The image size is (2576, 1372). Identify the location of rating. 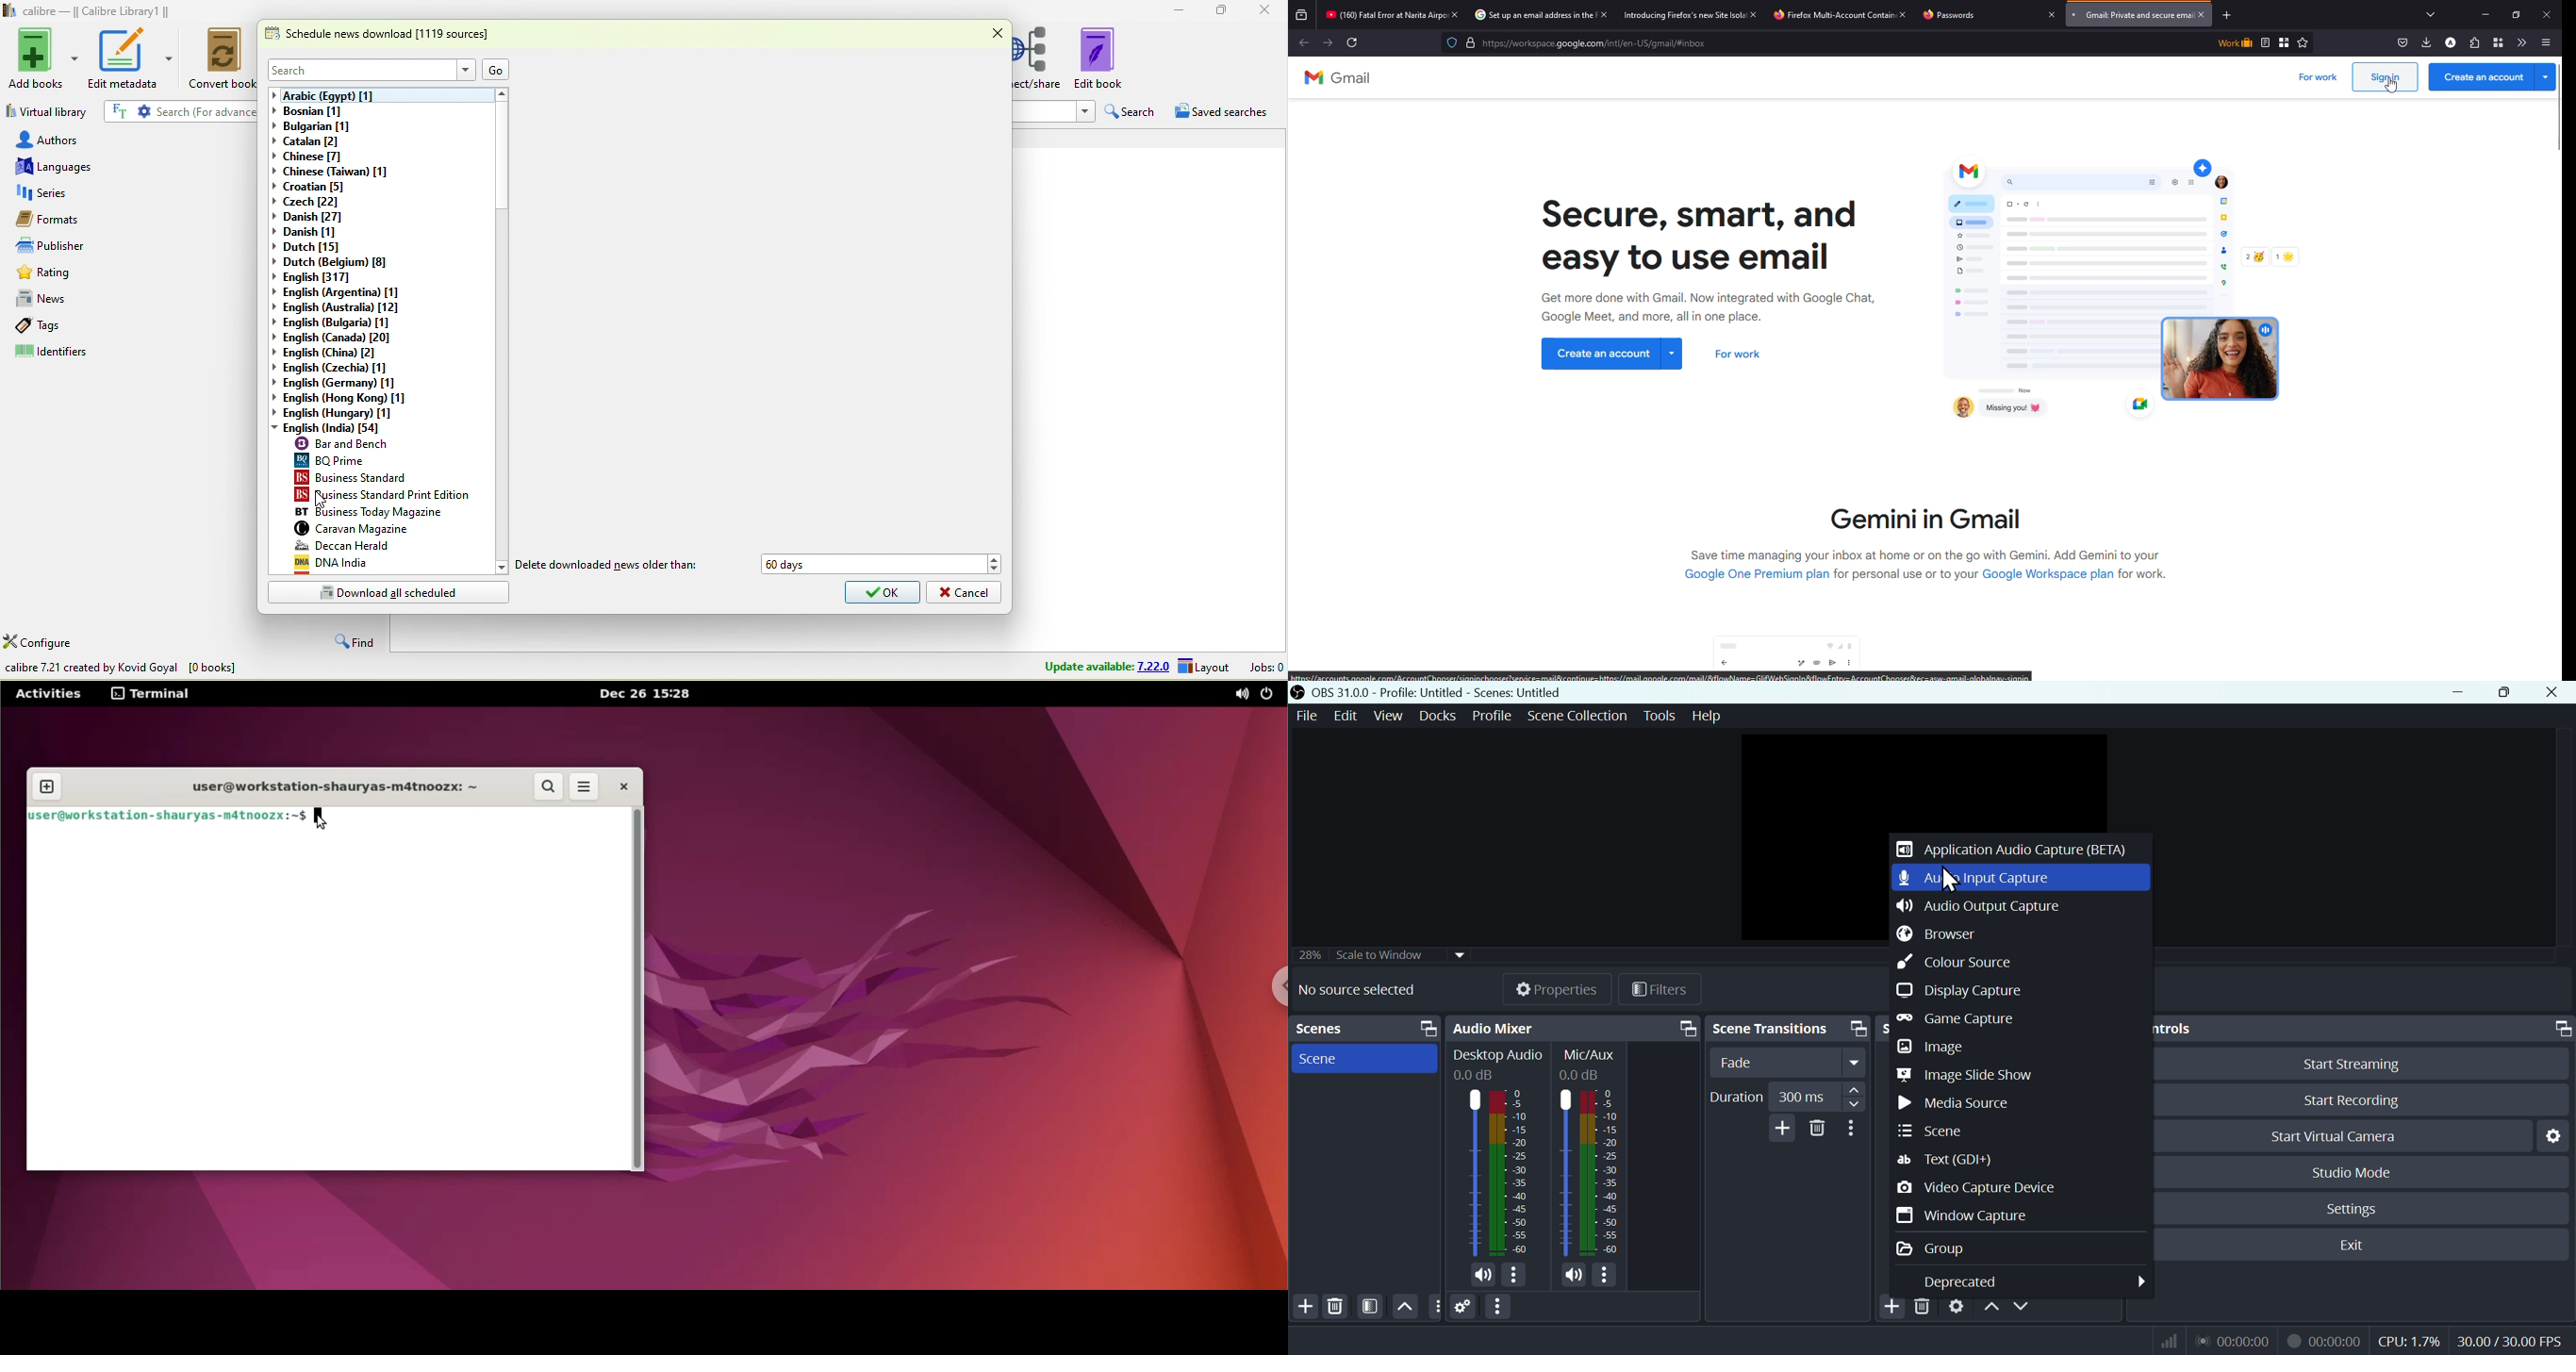
(134, 273).